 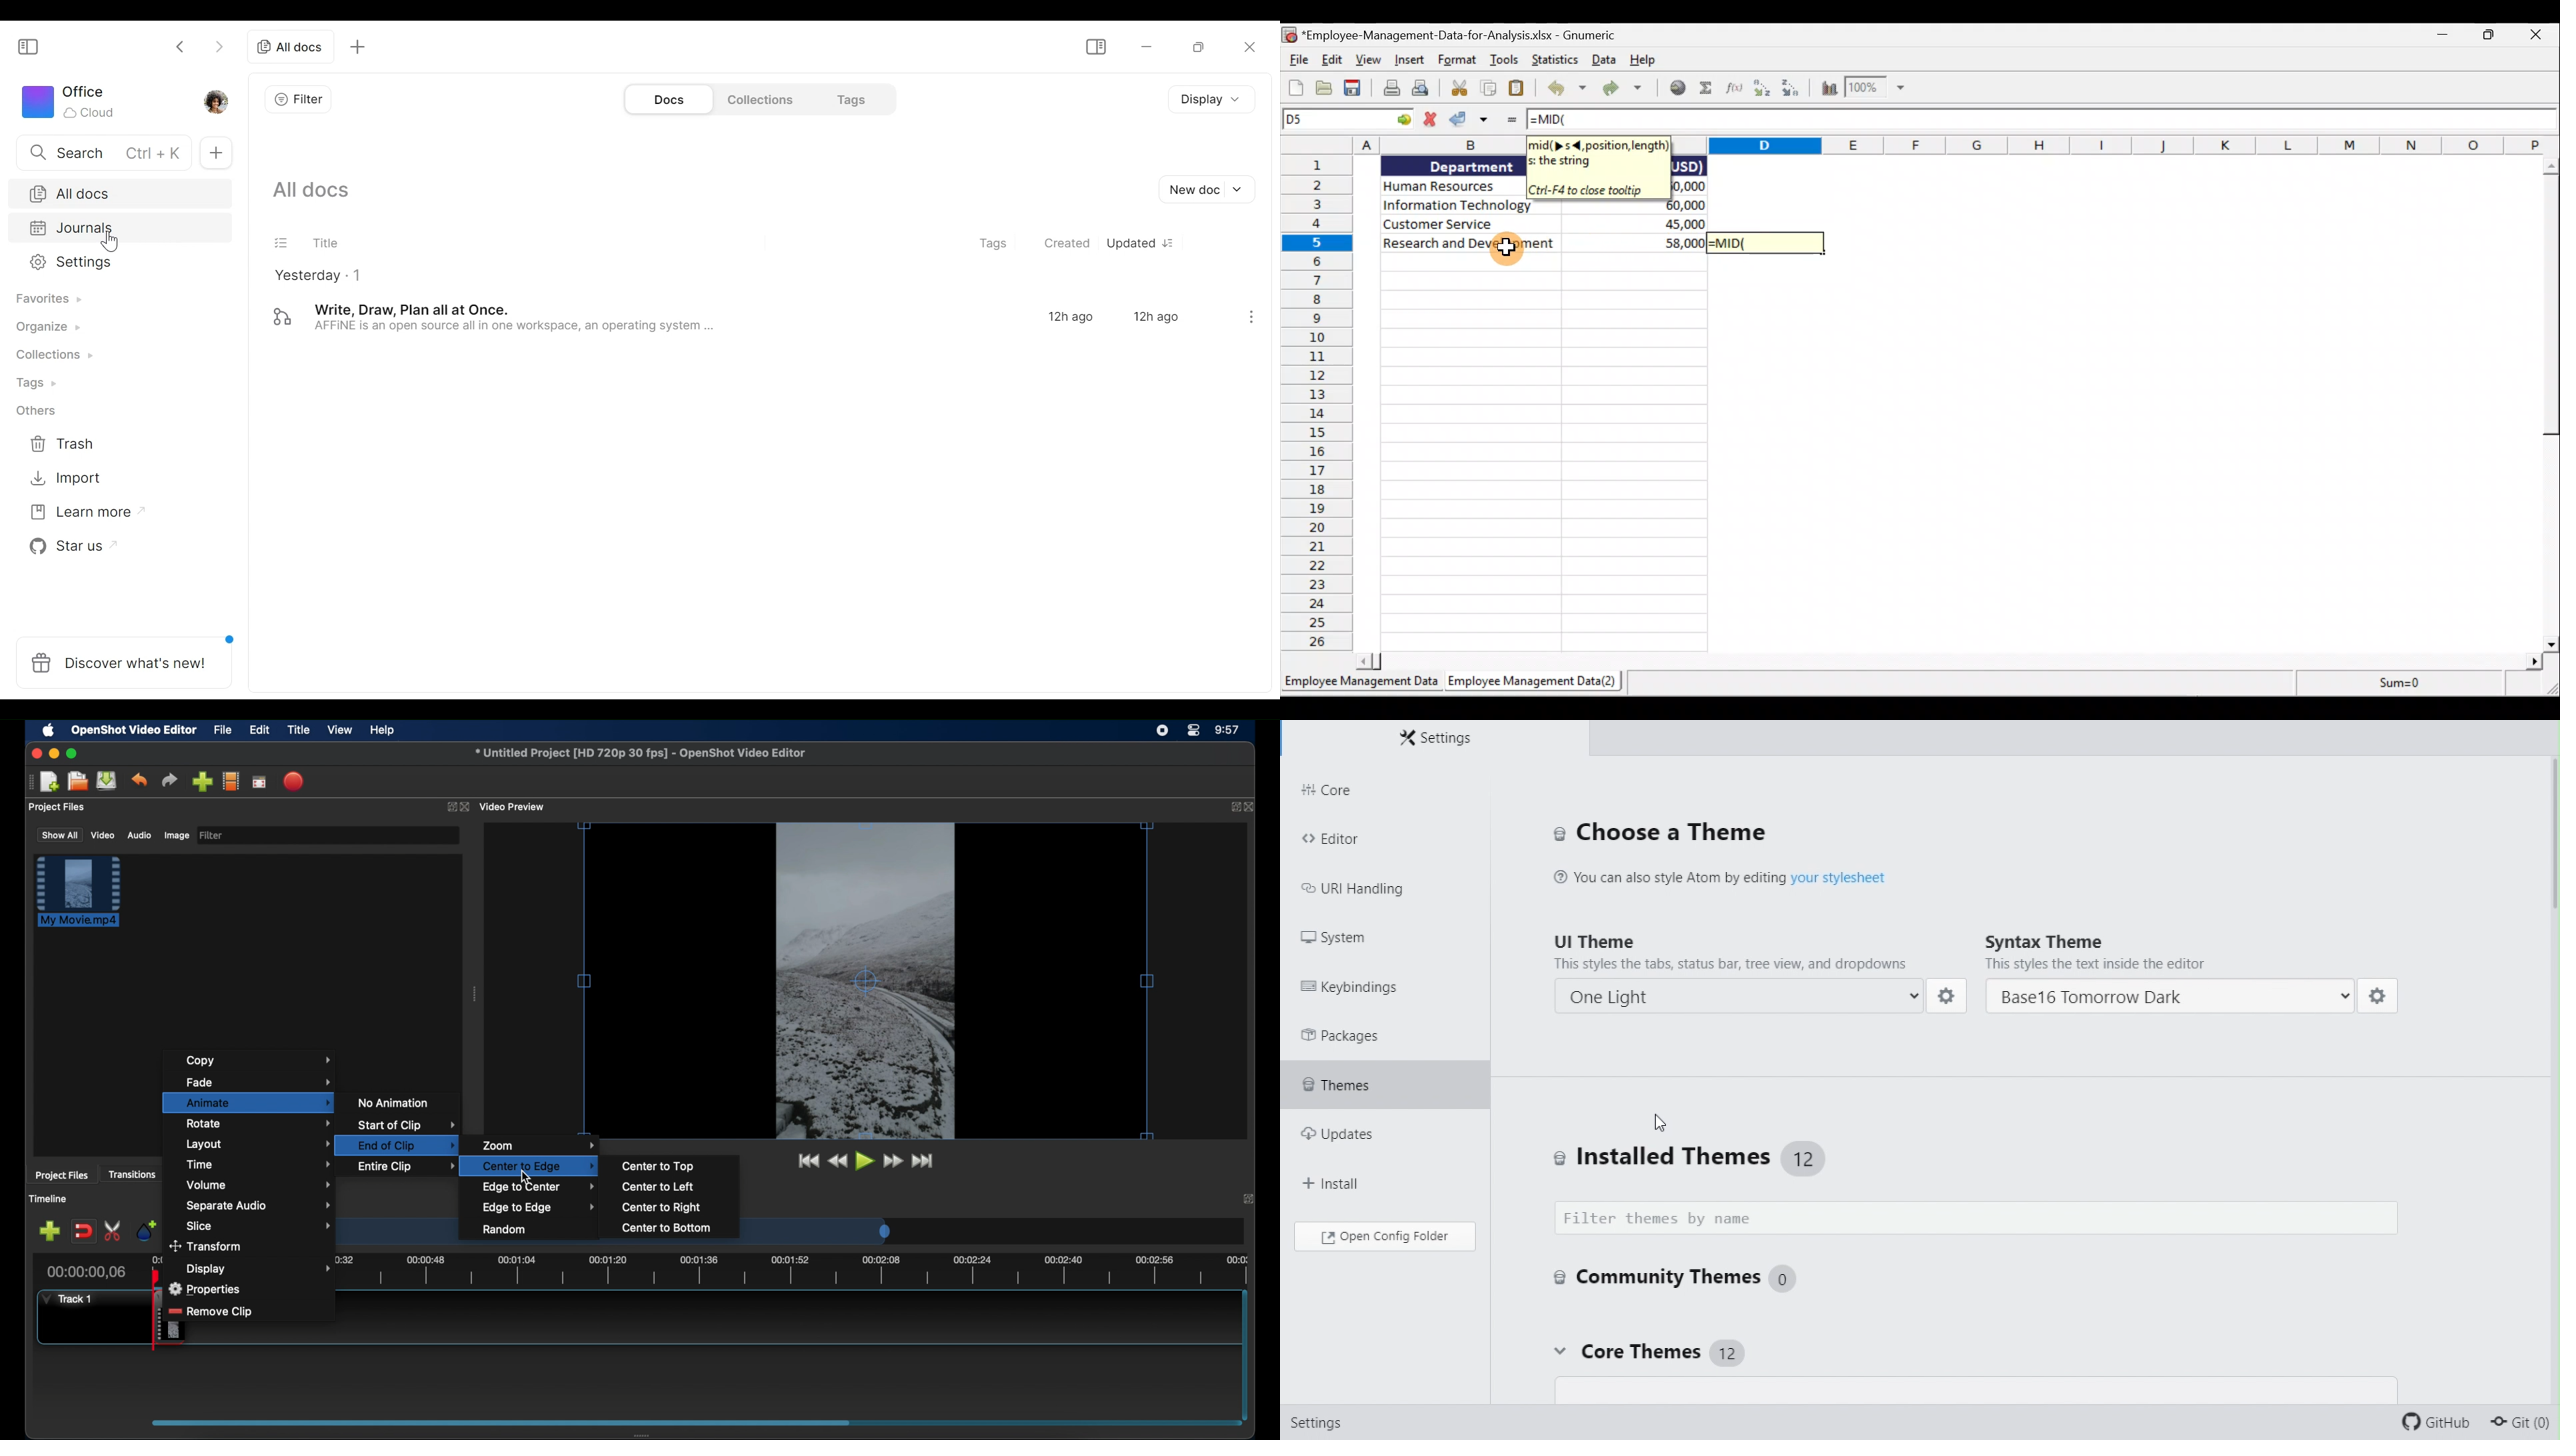 I want to click on Paste, so click(x=1517, y=87).